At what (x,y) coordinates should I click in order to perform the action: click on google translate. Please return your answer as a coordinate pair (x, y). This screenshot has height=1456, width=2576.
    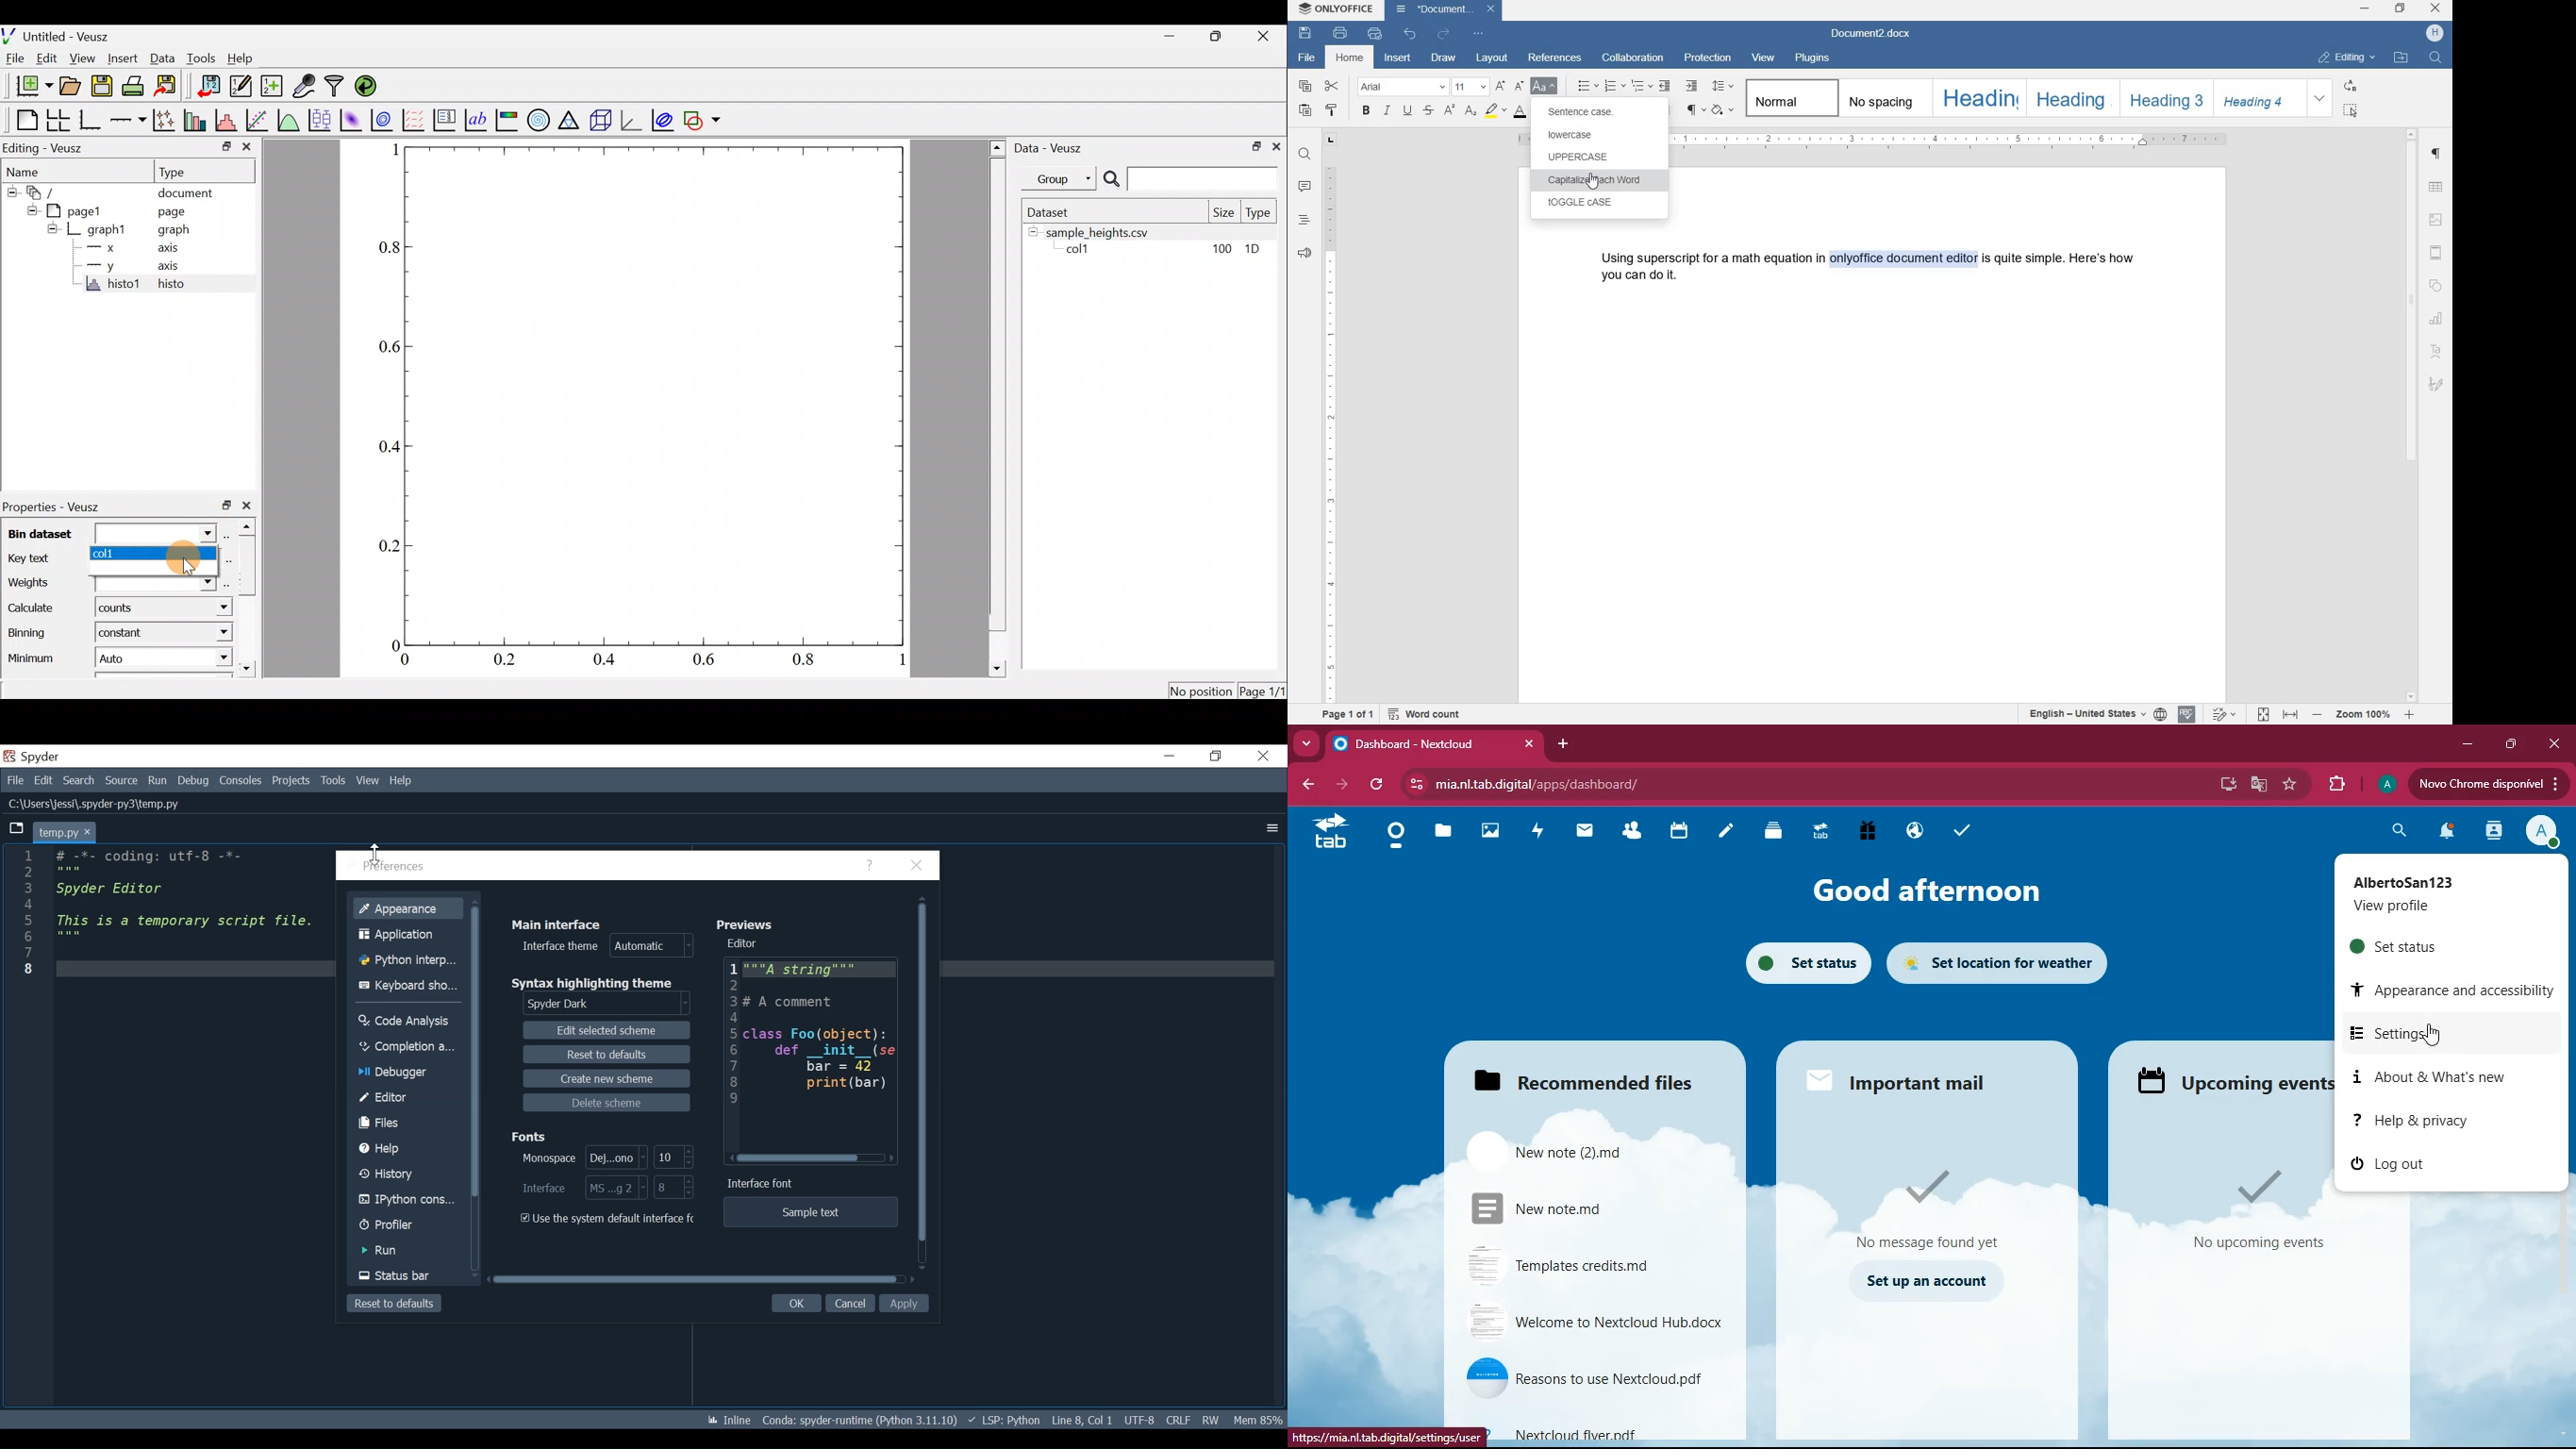
    Looking at the image, I should click on (2257, 782).